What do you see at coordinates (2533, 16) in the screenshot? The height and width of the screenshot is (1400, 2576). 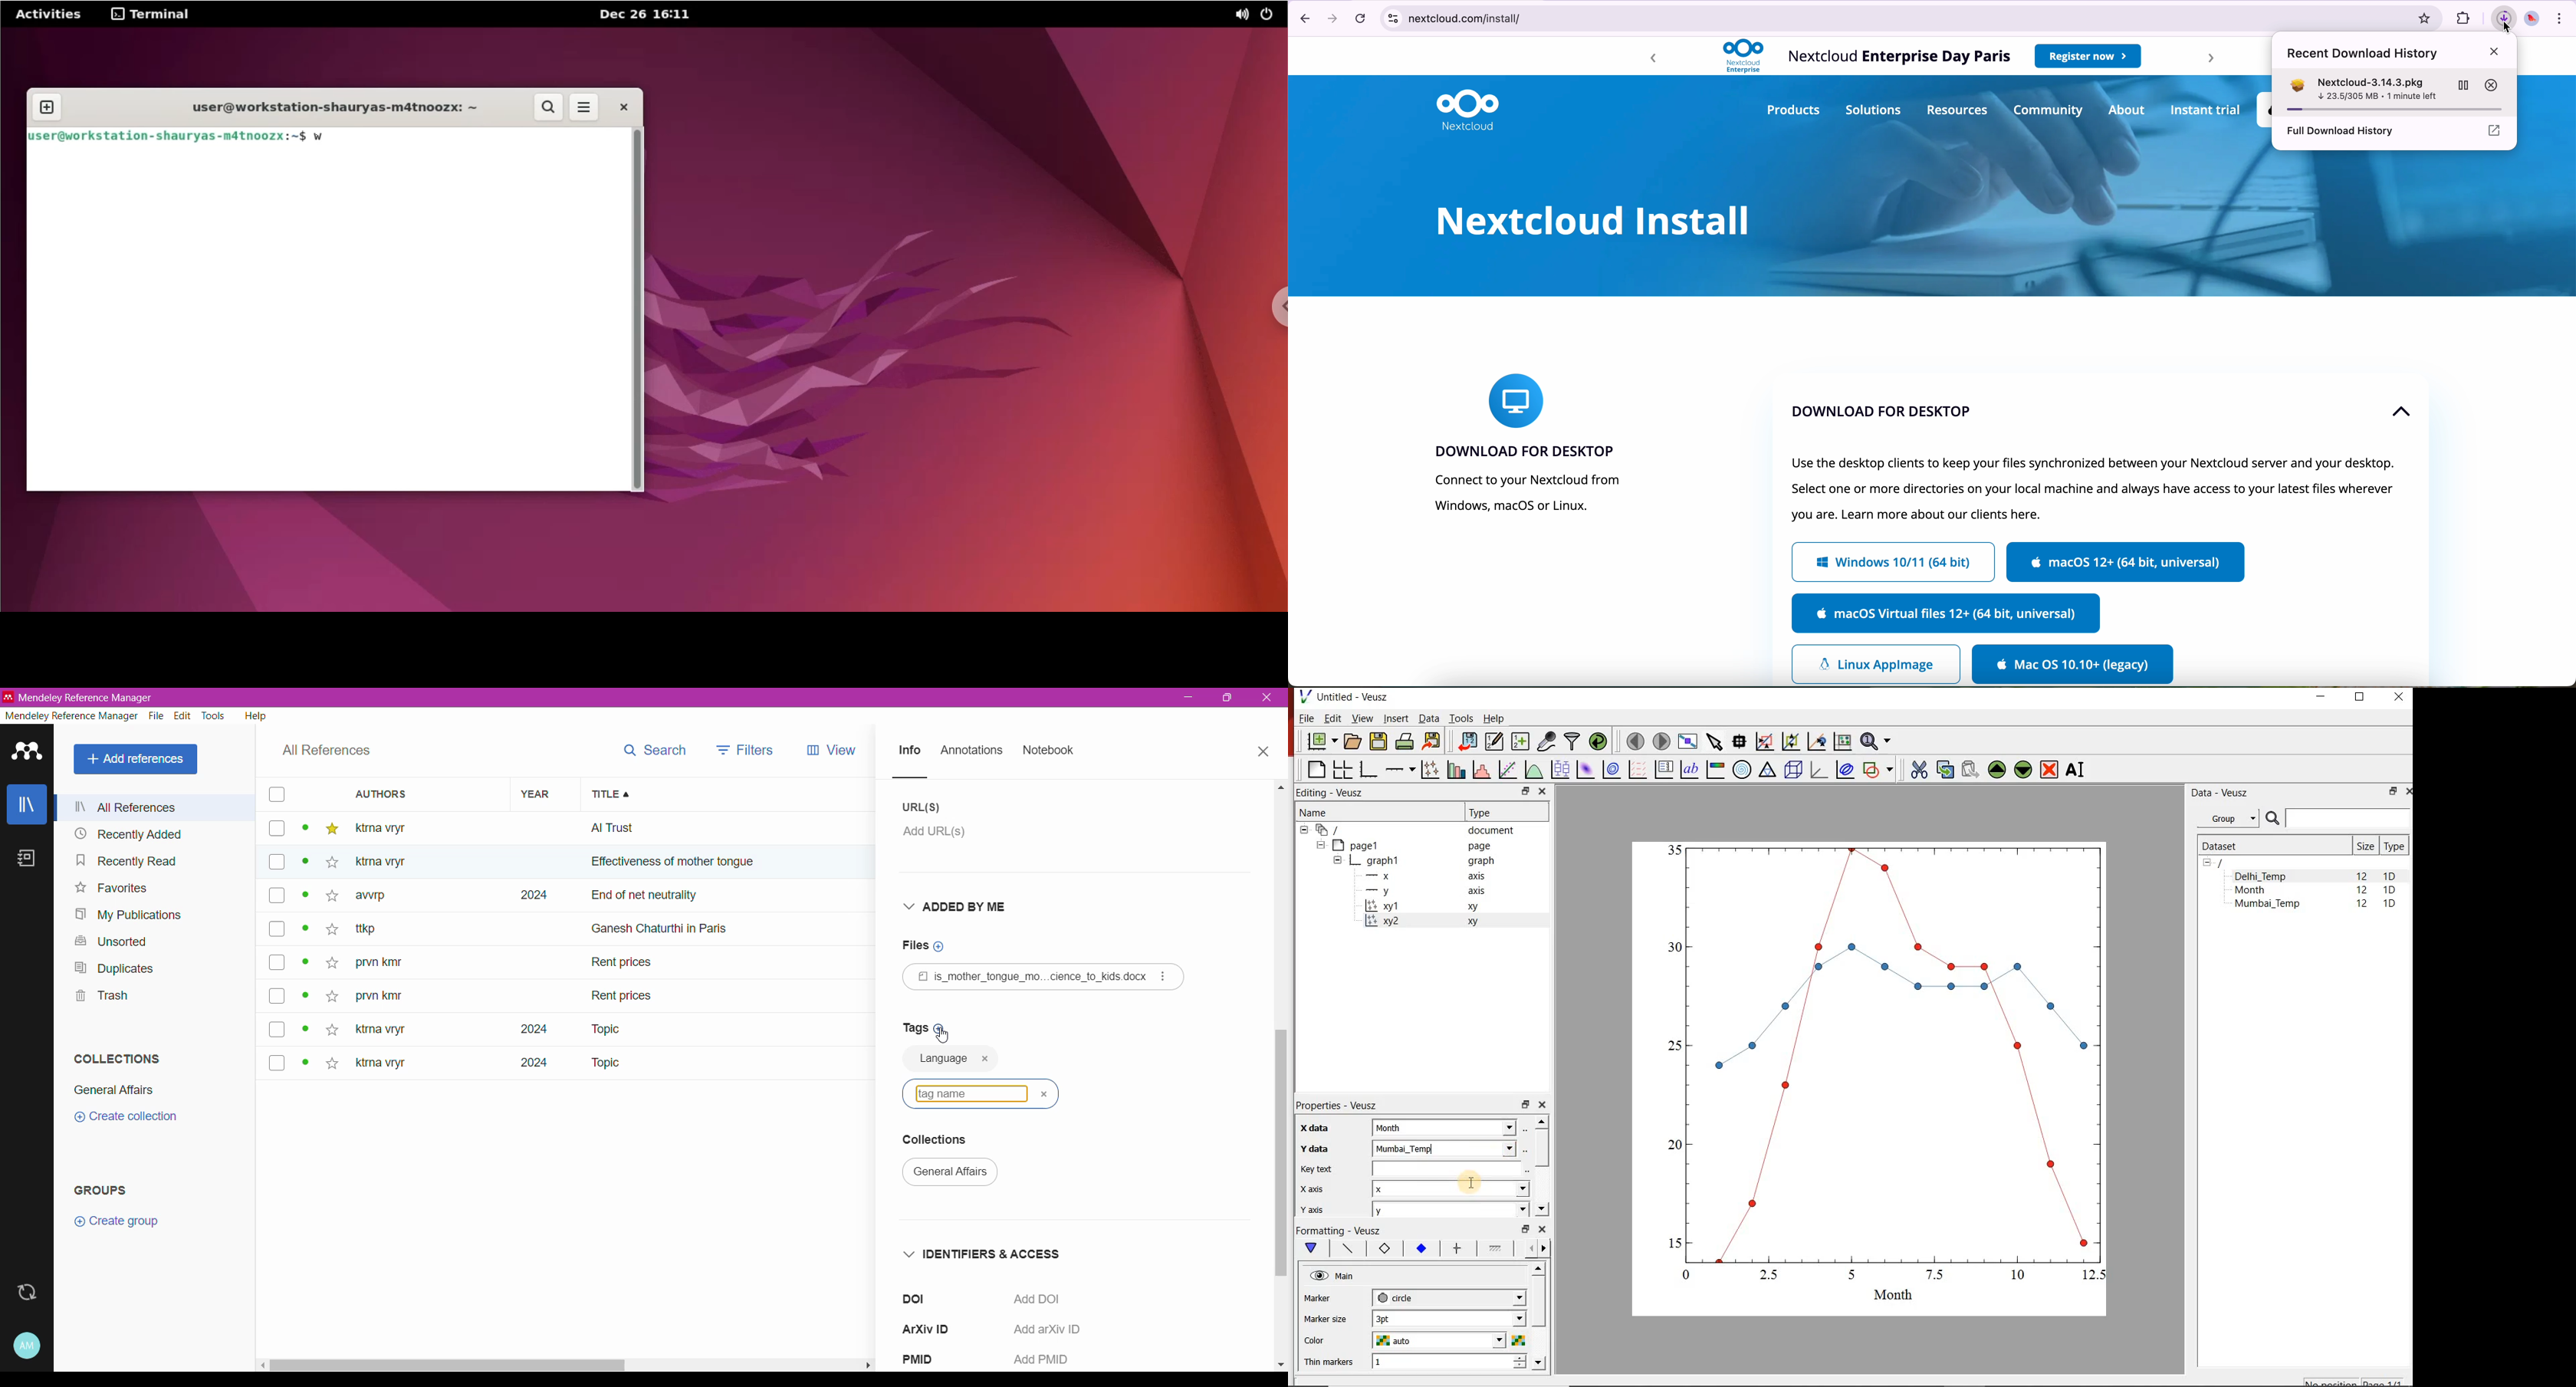 I see `profile` at bounding box center [2533, 16].